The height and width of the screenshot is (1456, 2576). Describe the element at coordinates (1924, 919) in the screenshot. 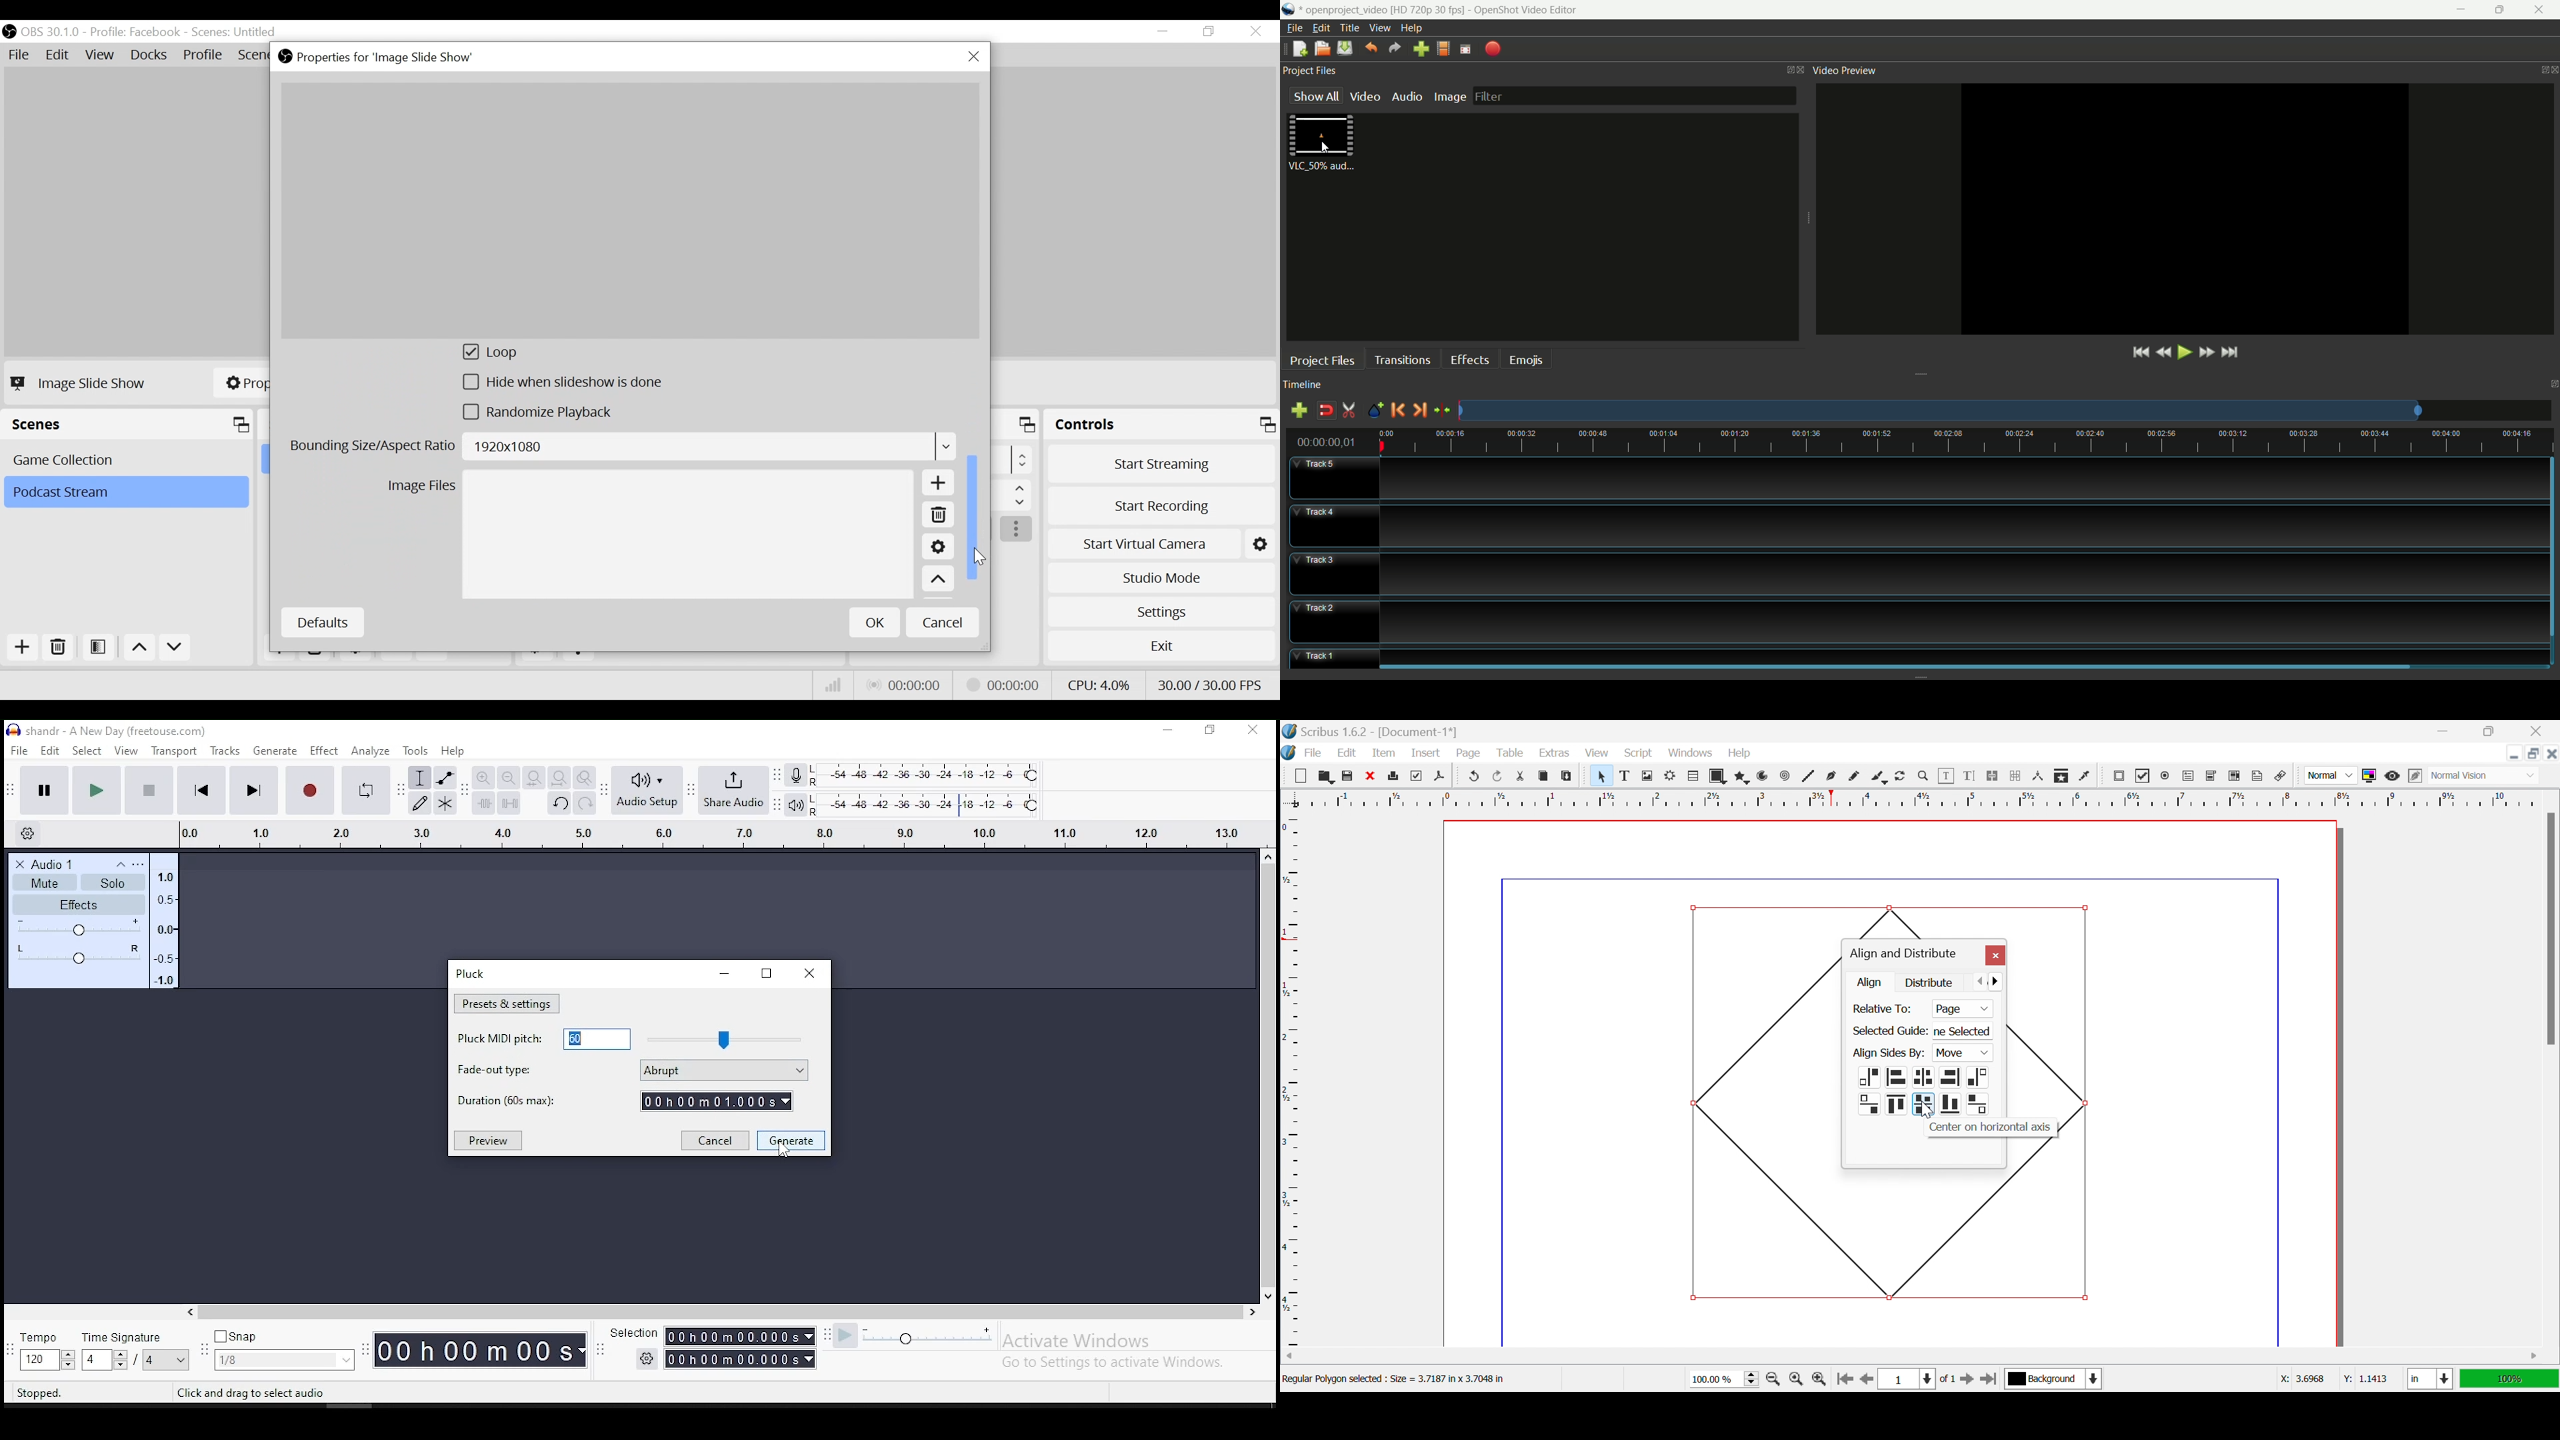

I see `shape` at that location.